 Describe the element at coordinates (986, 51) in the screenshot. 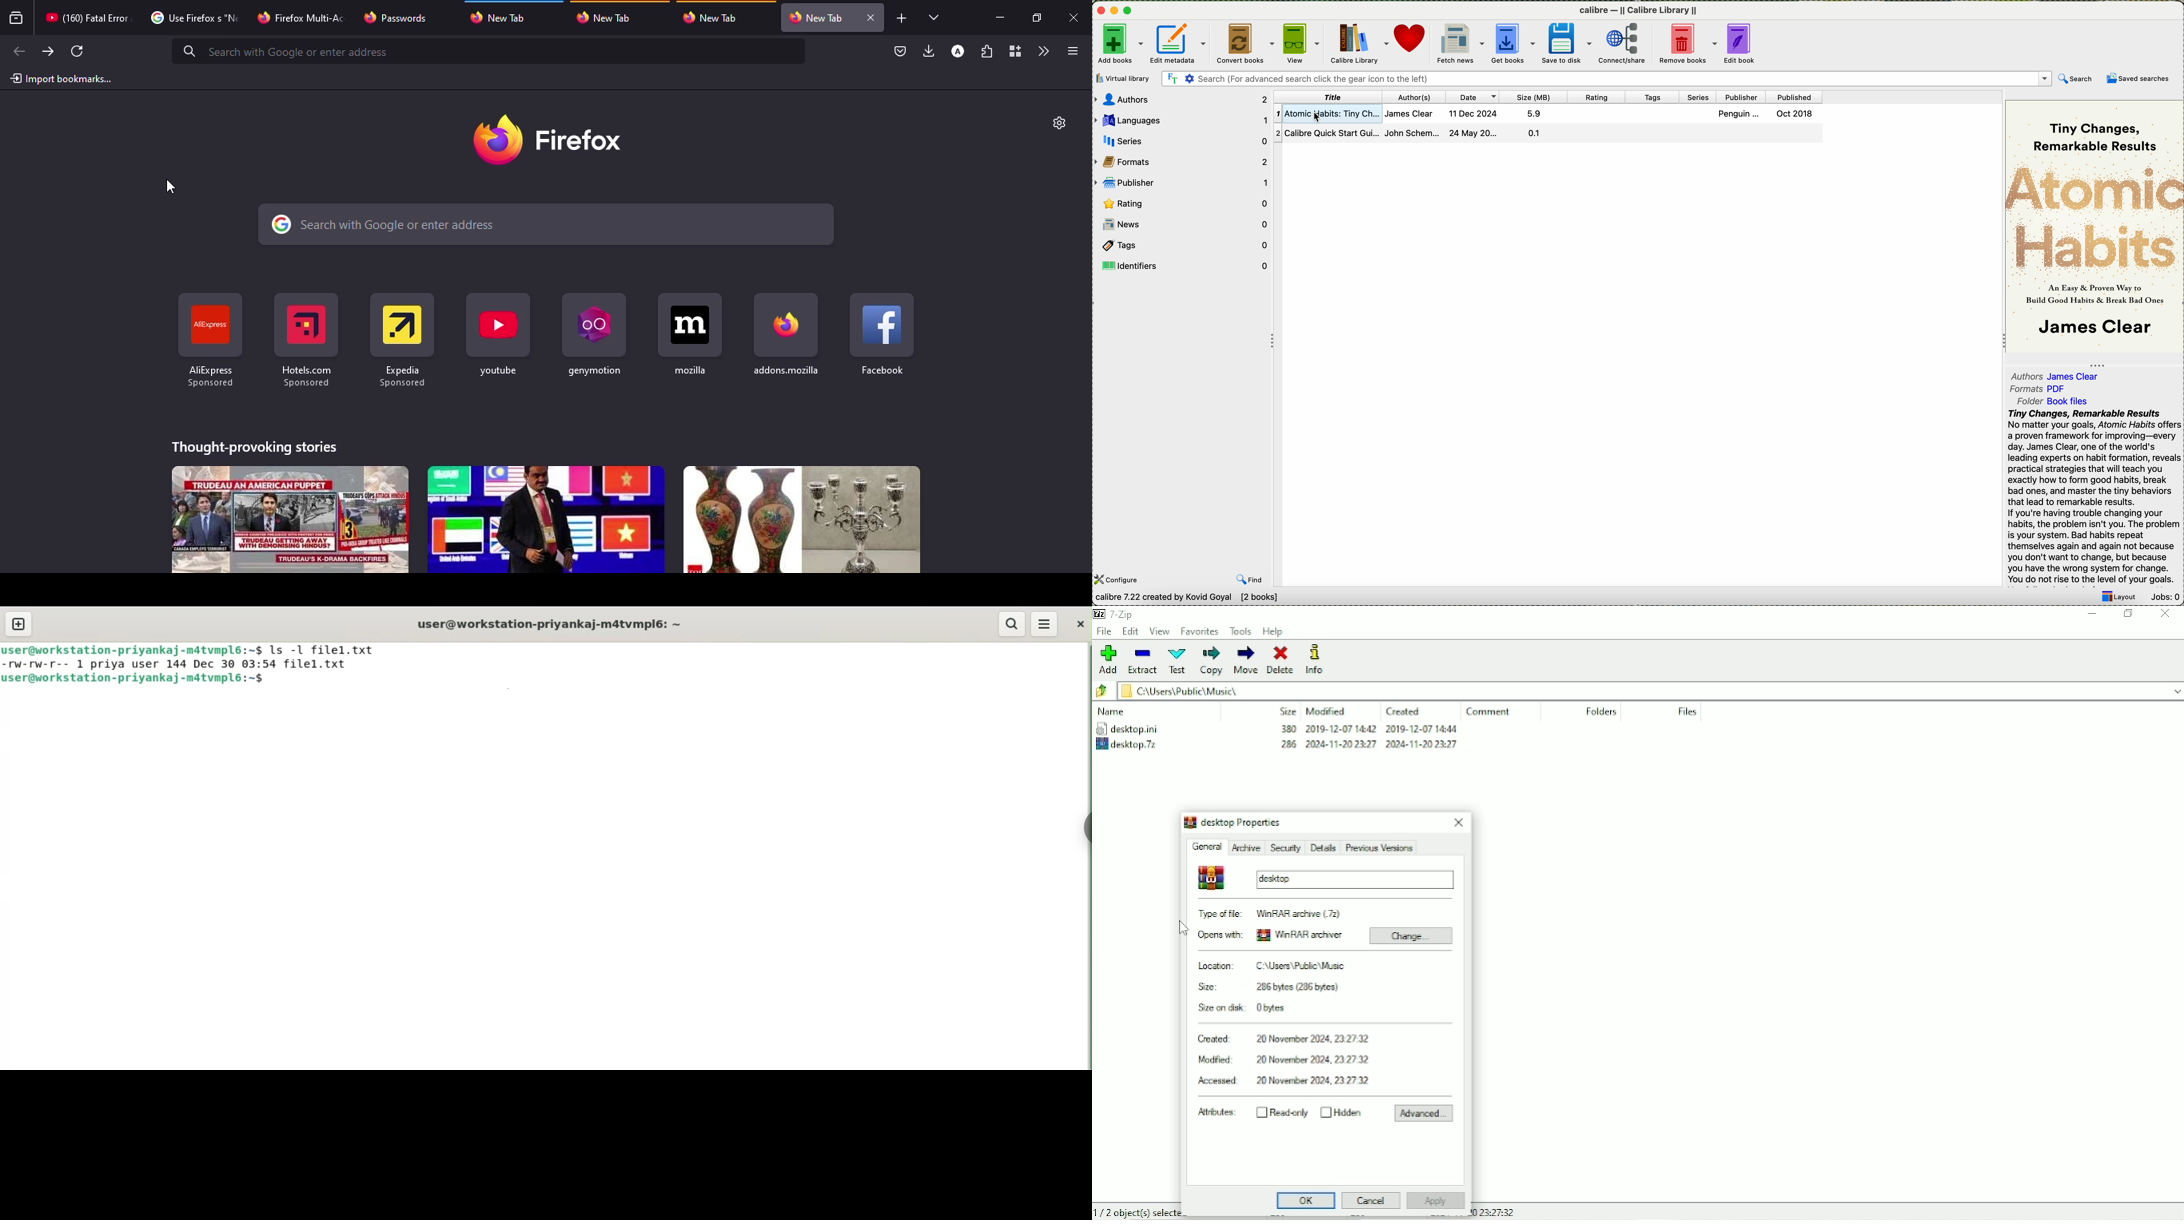

I see `extensions` at that location.